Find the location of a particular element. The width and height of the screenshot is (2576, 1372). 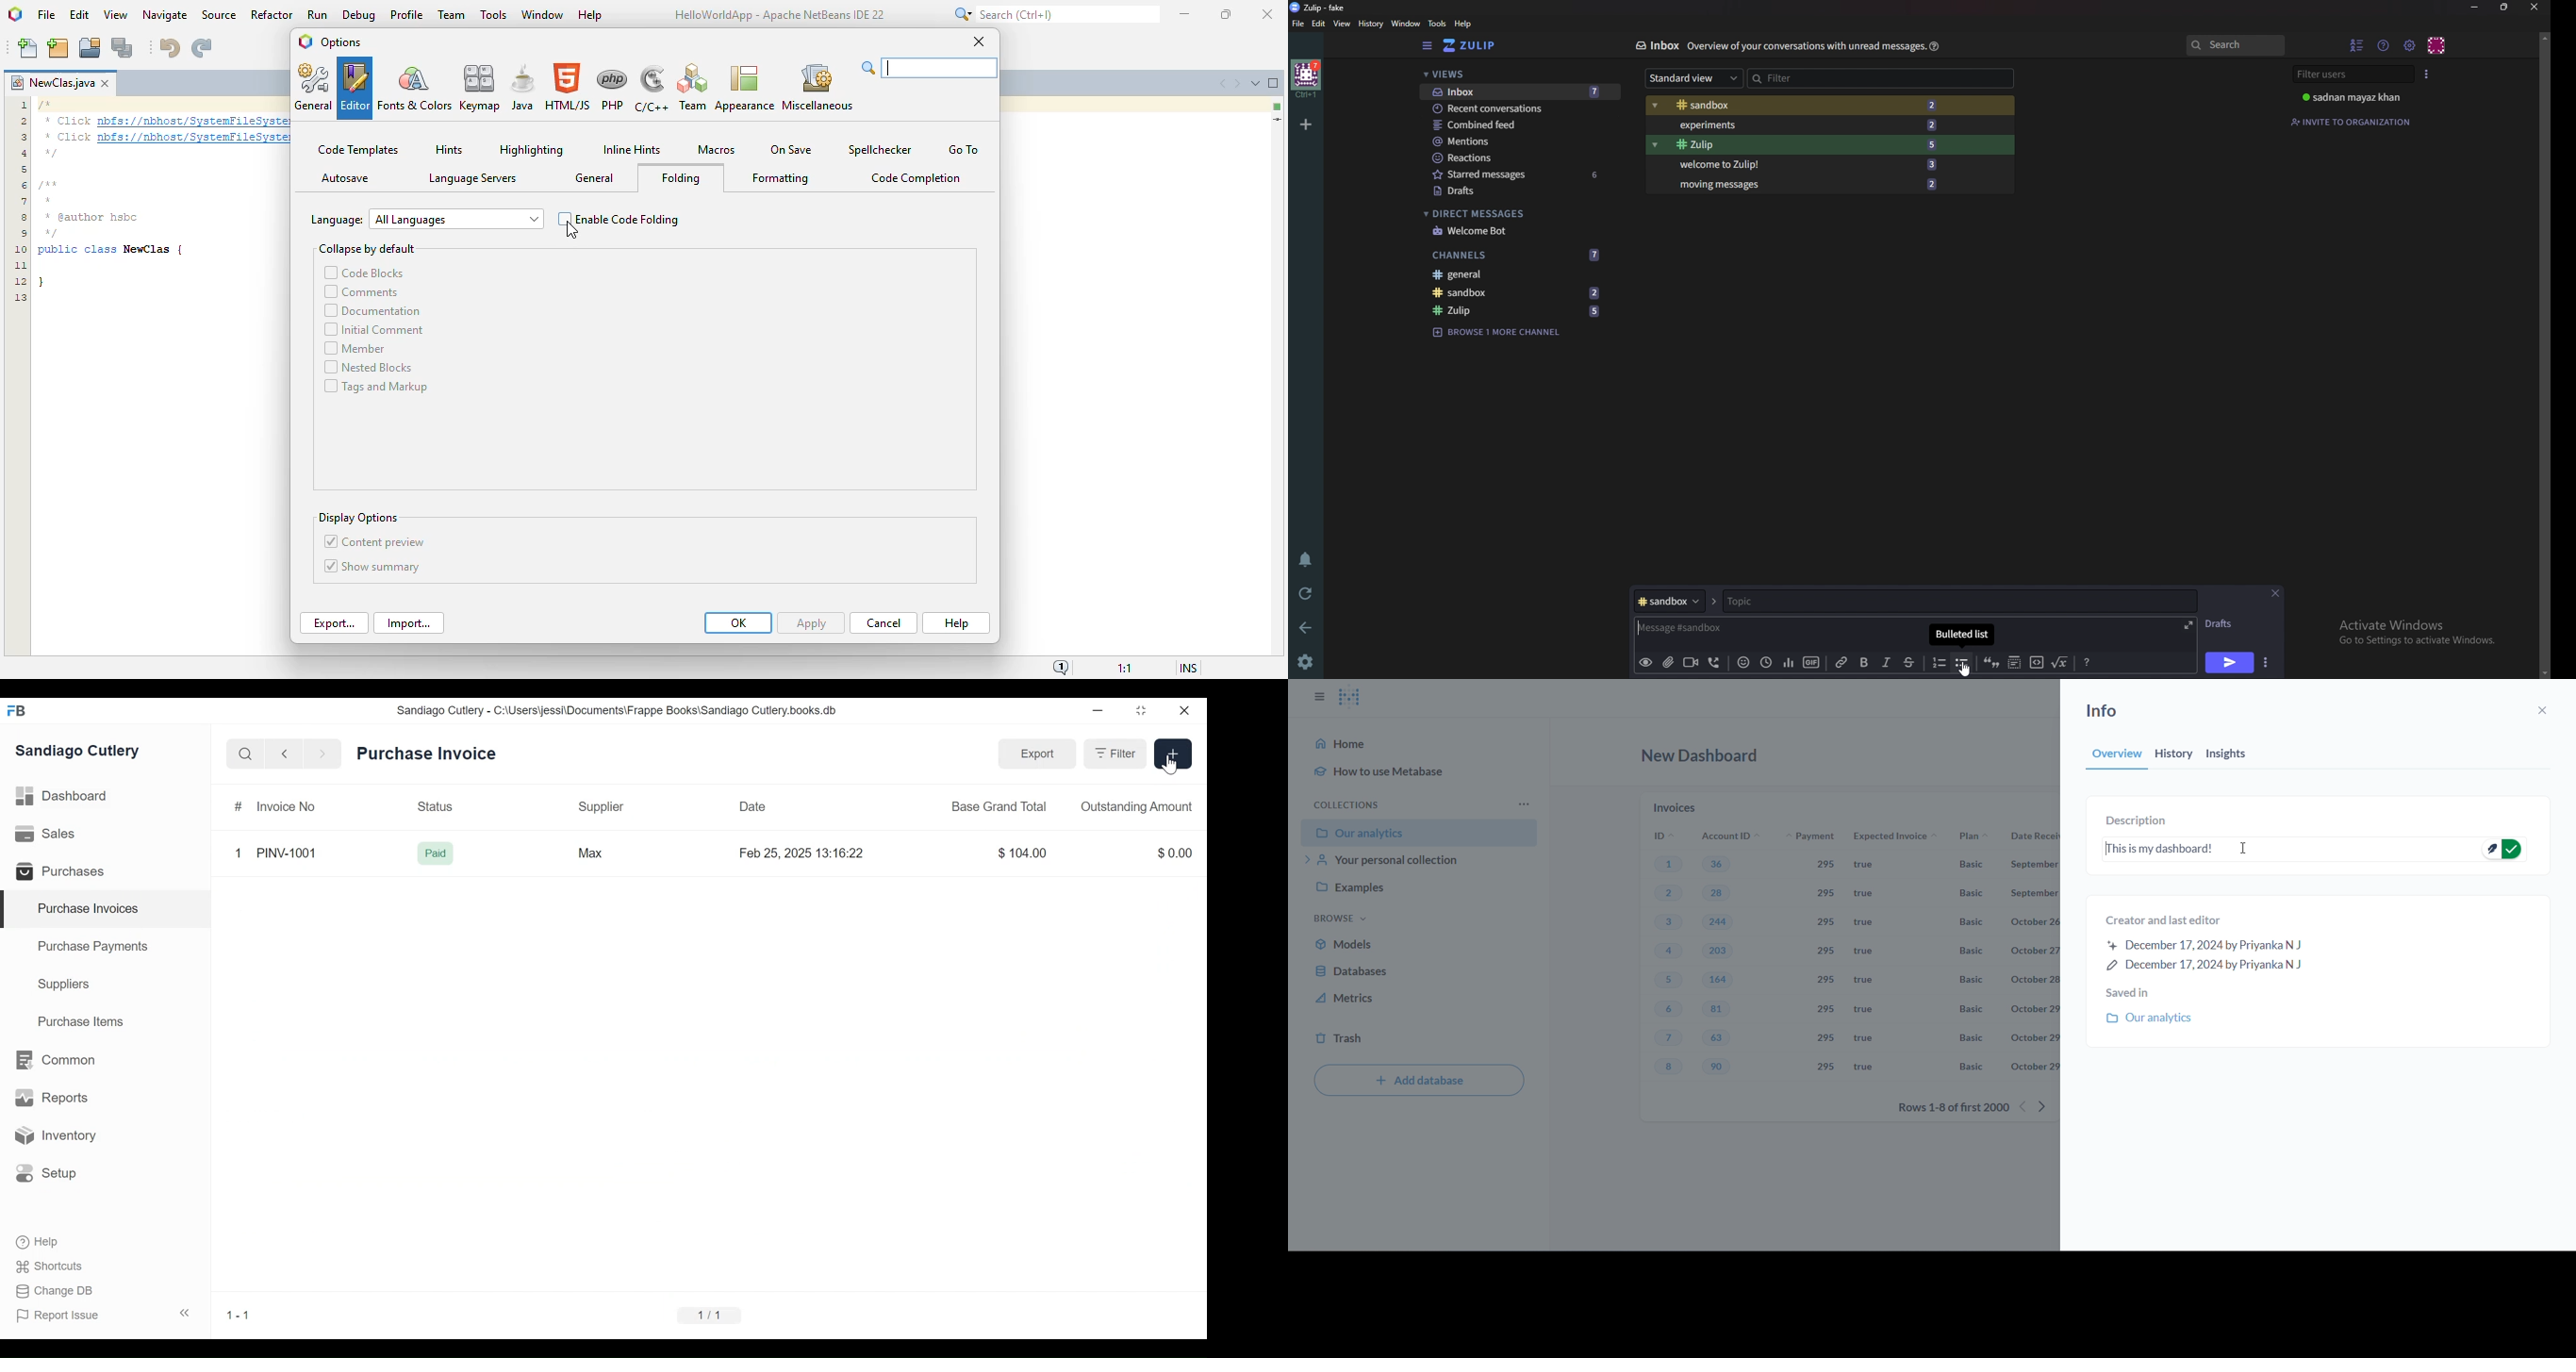

Welcome to zulip is located at coordinates (1804, 163).